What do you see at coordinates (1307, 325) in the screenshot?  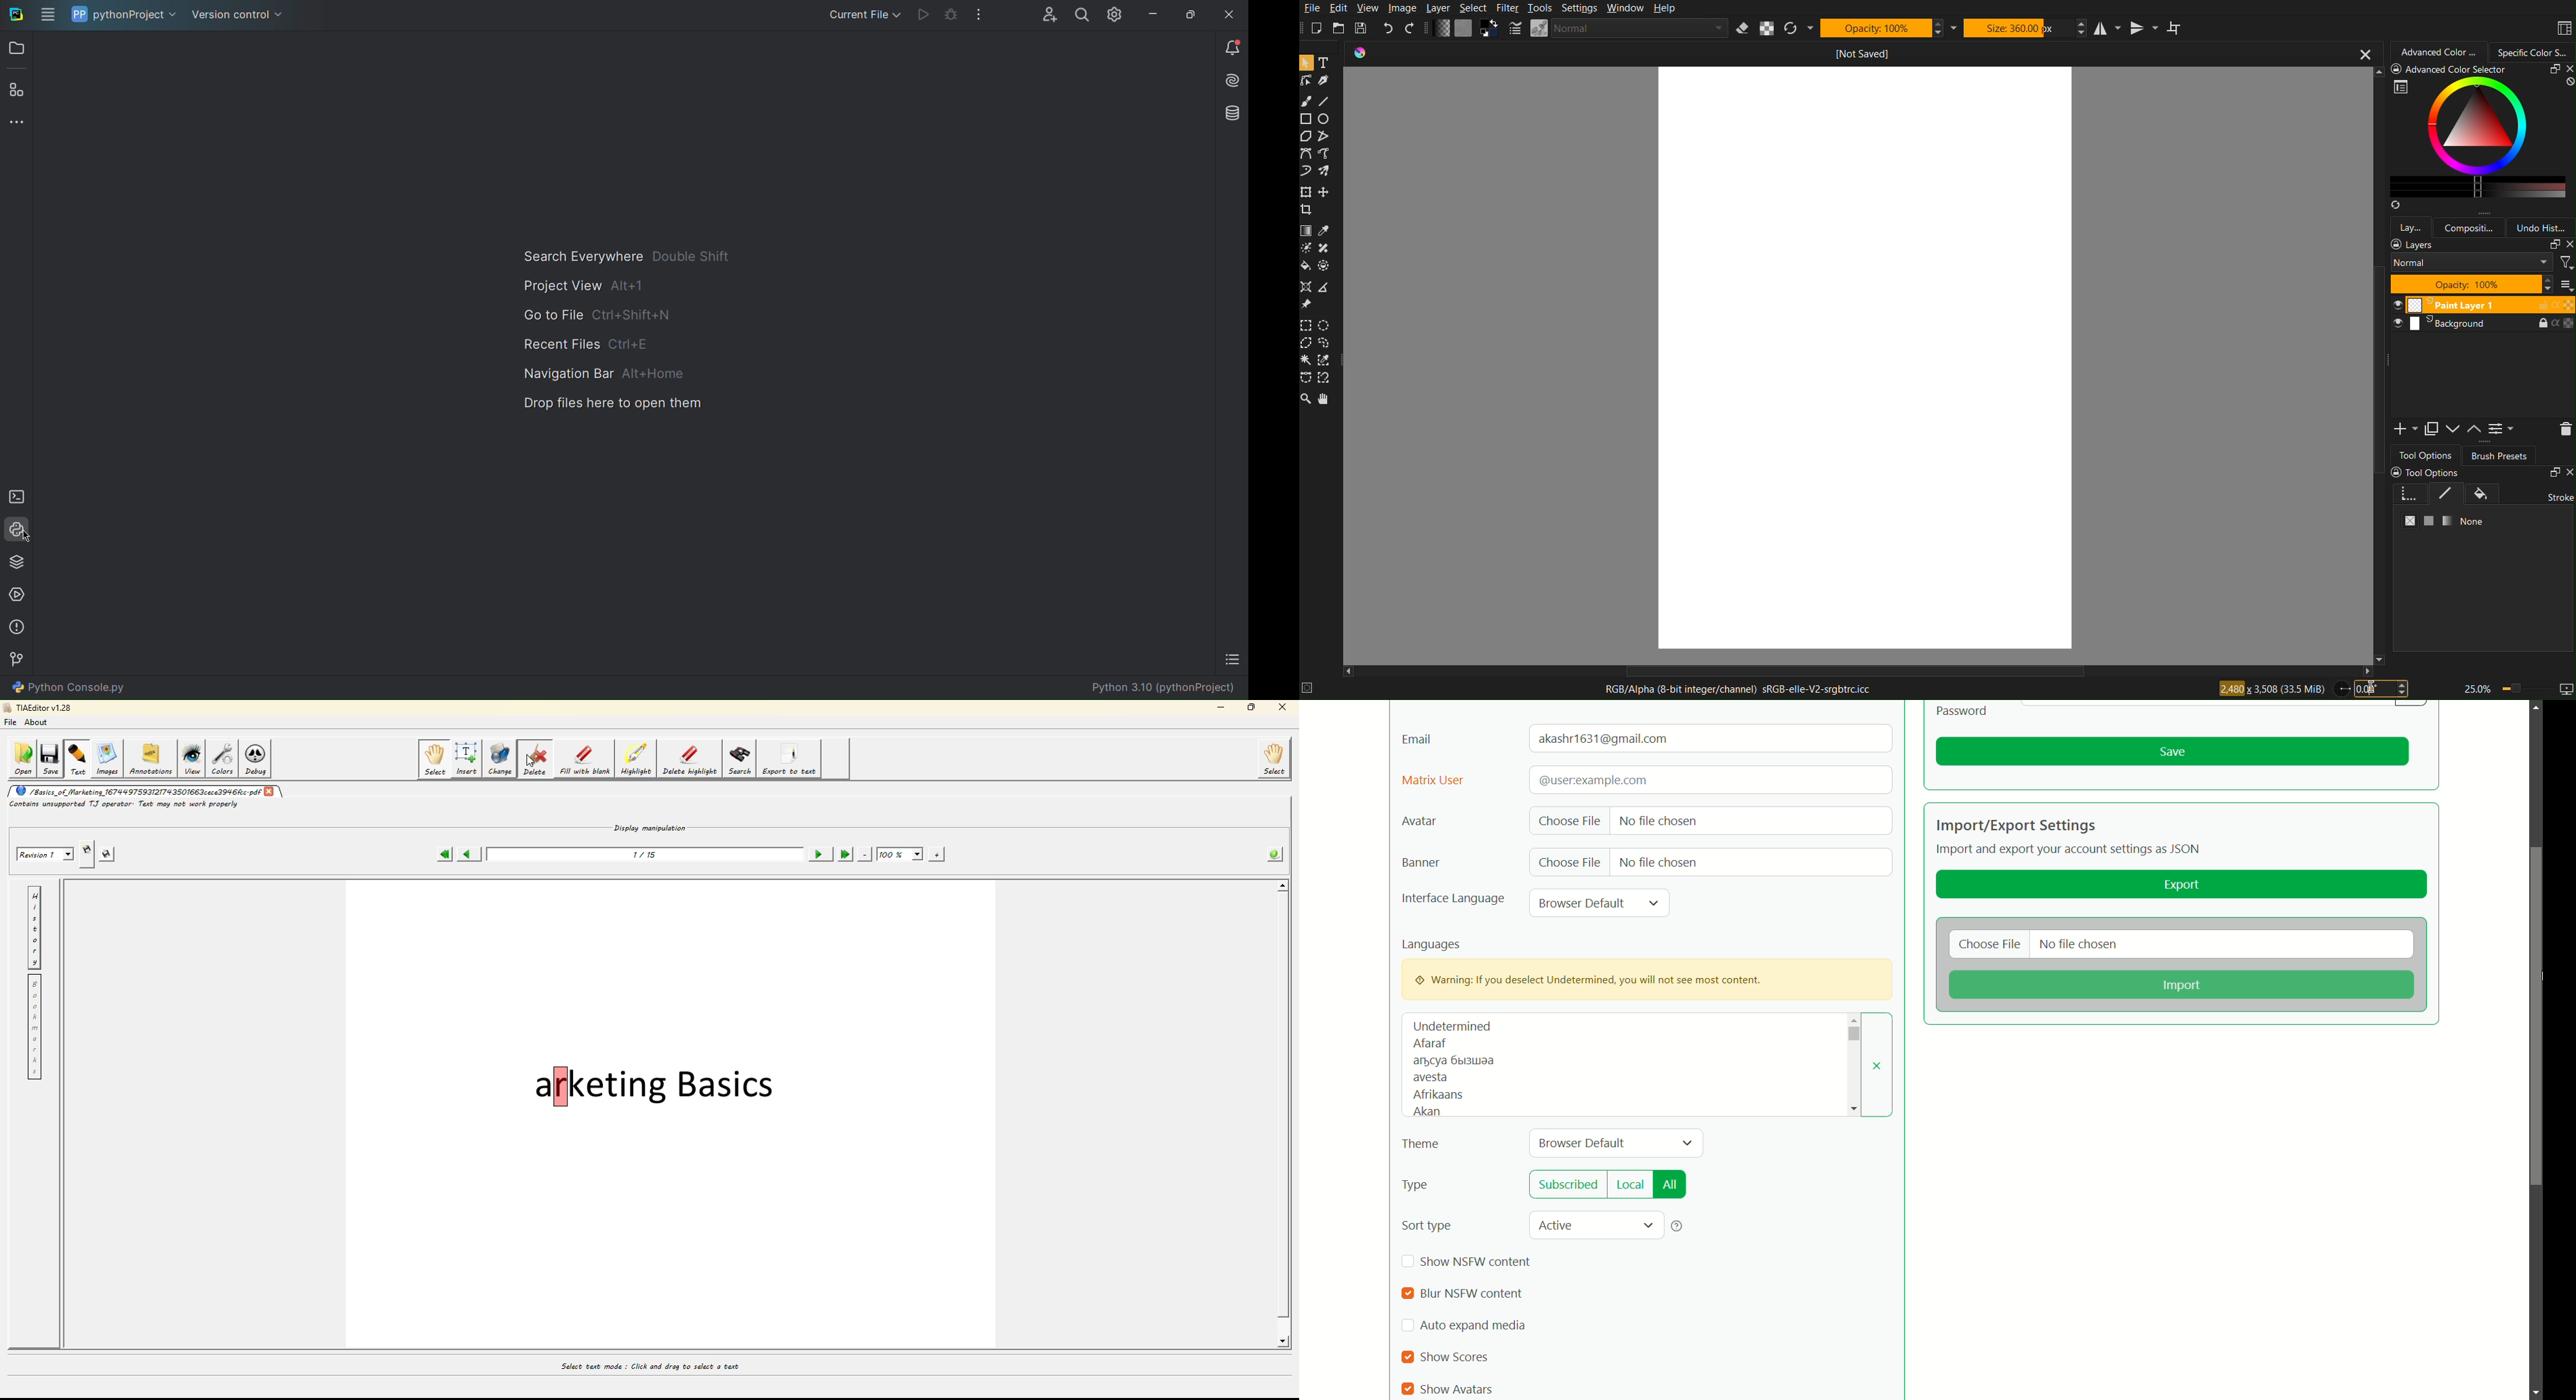 I see `Rectangular Selection Tool` at bounding box center [1307, 325].